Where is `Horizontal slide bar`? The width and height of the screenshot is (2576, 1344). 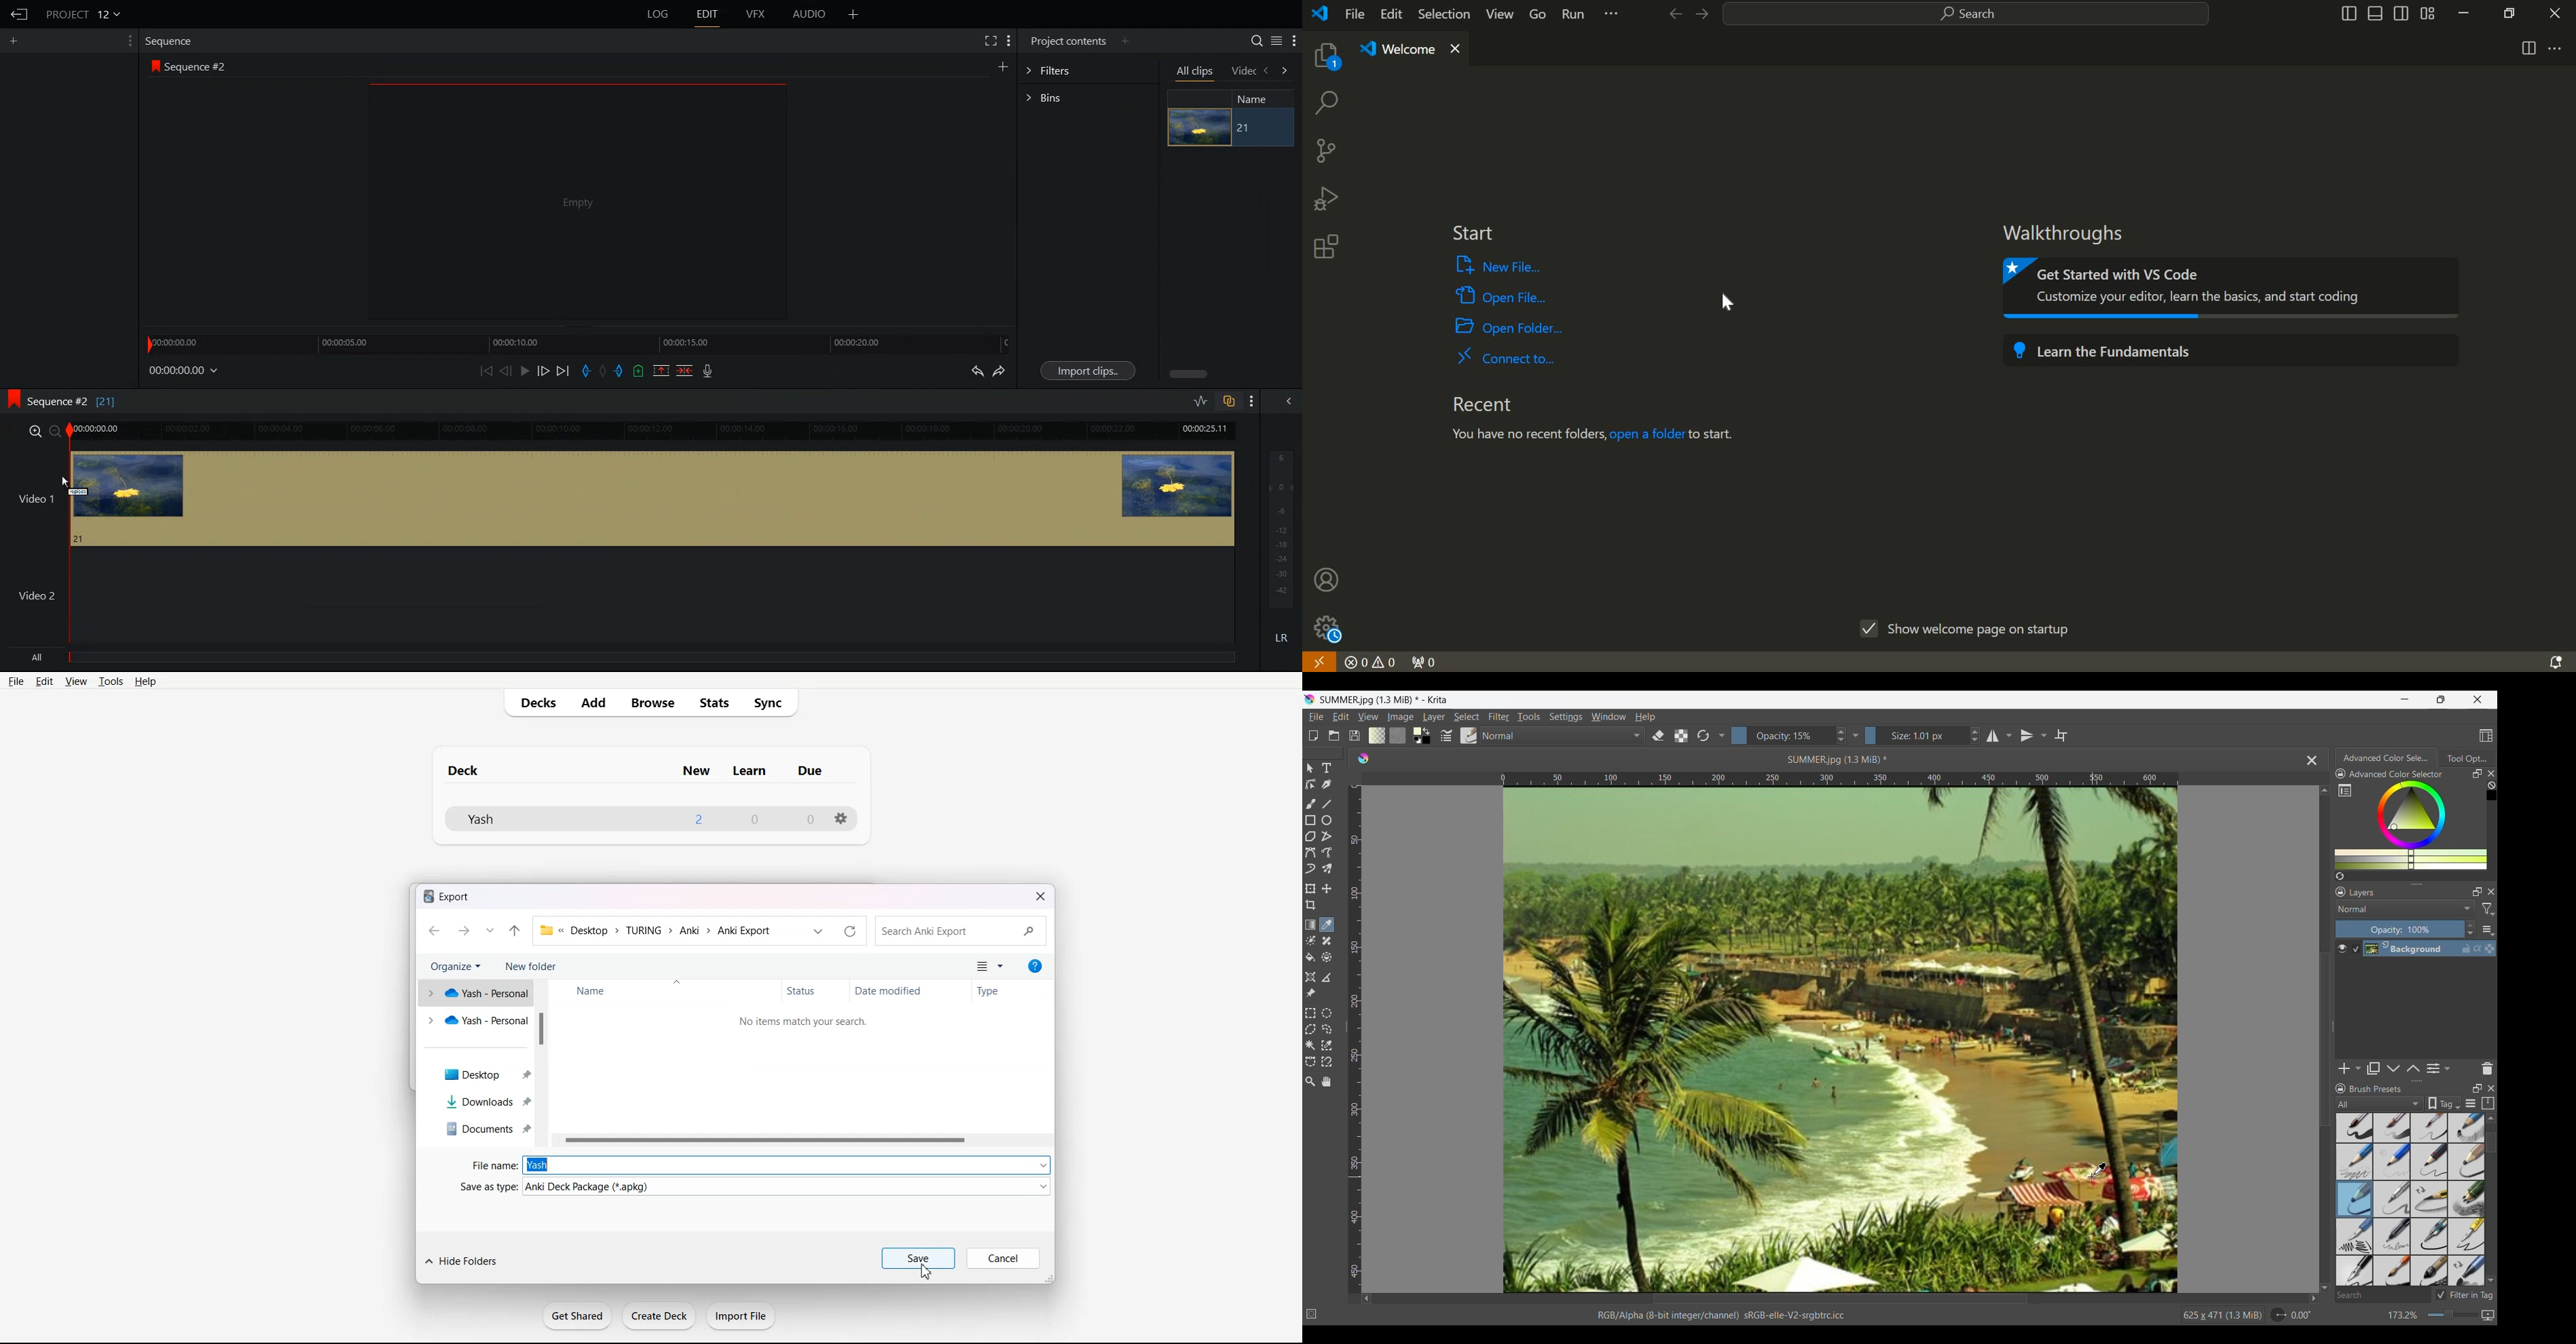 Horizontal slide bar is located at coordinates (1840, 1299).